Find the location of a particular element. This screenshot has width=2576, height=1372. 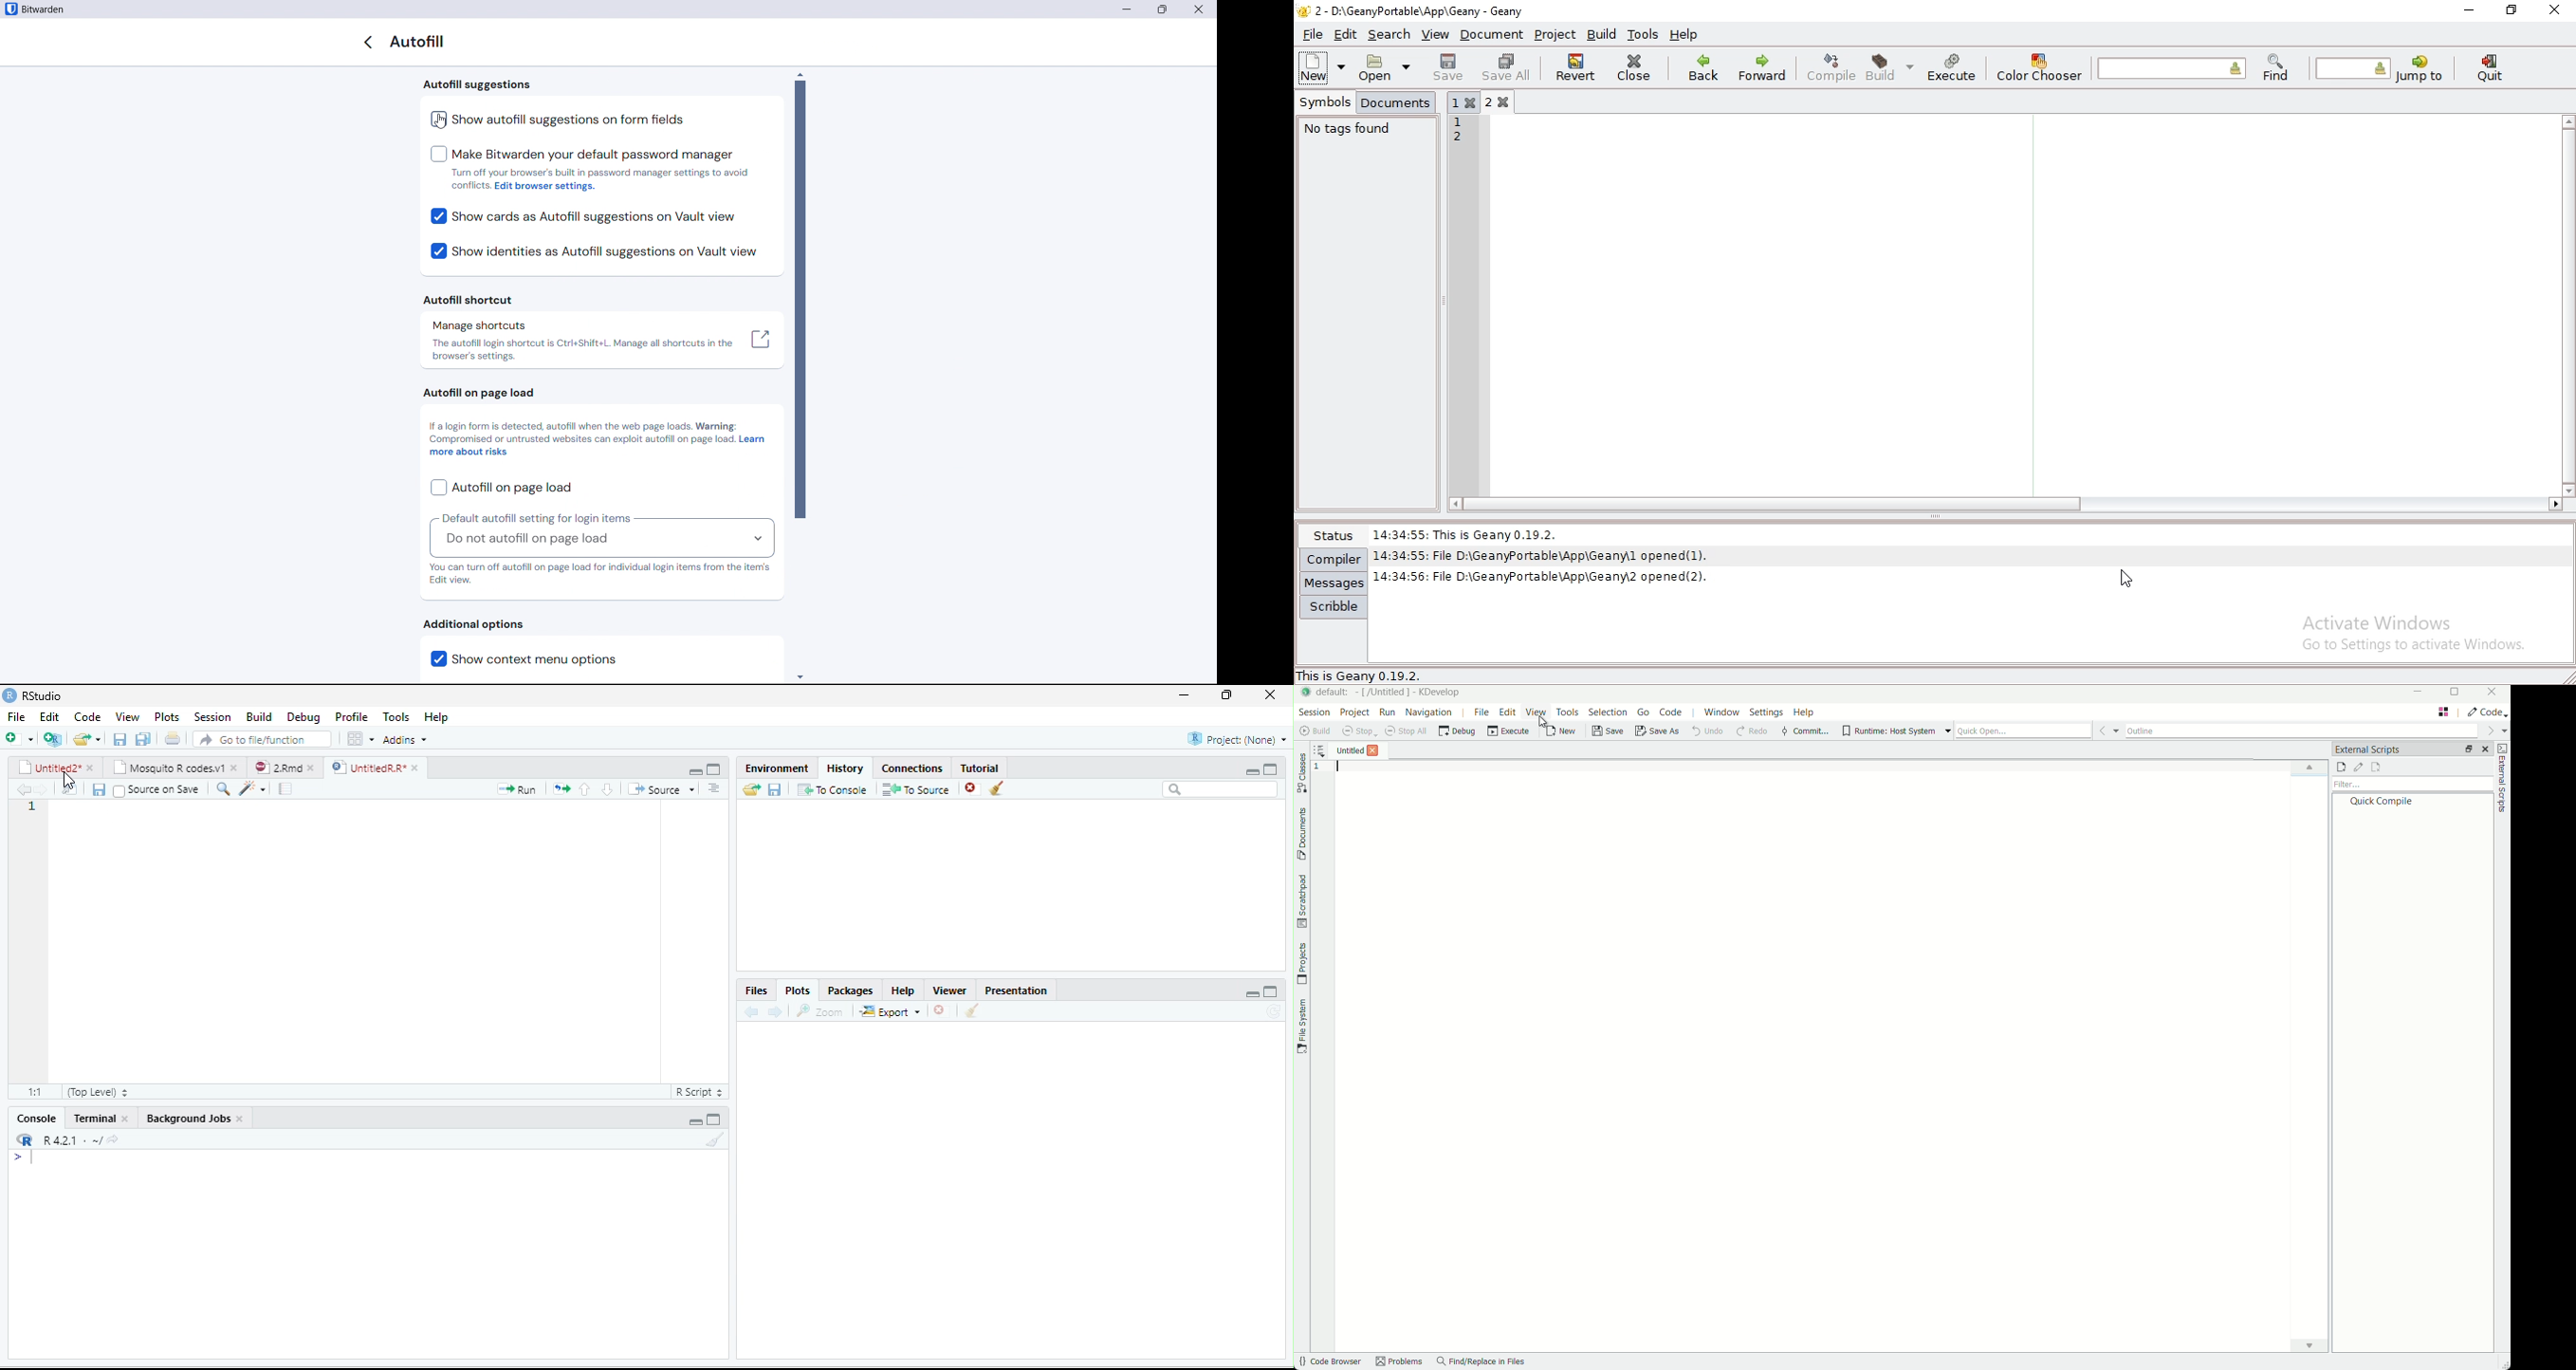

help is located at coordinates (443, 717).